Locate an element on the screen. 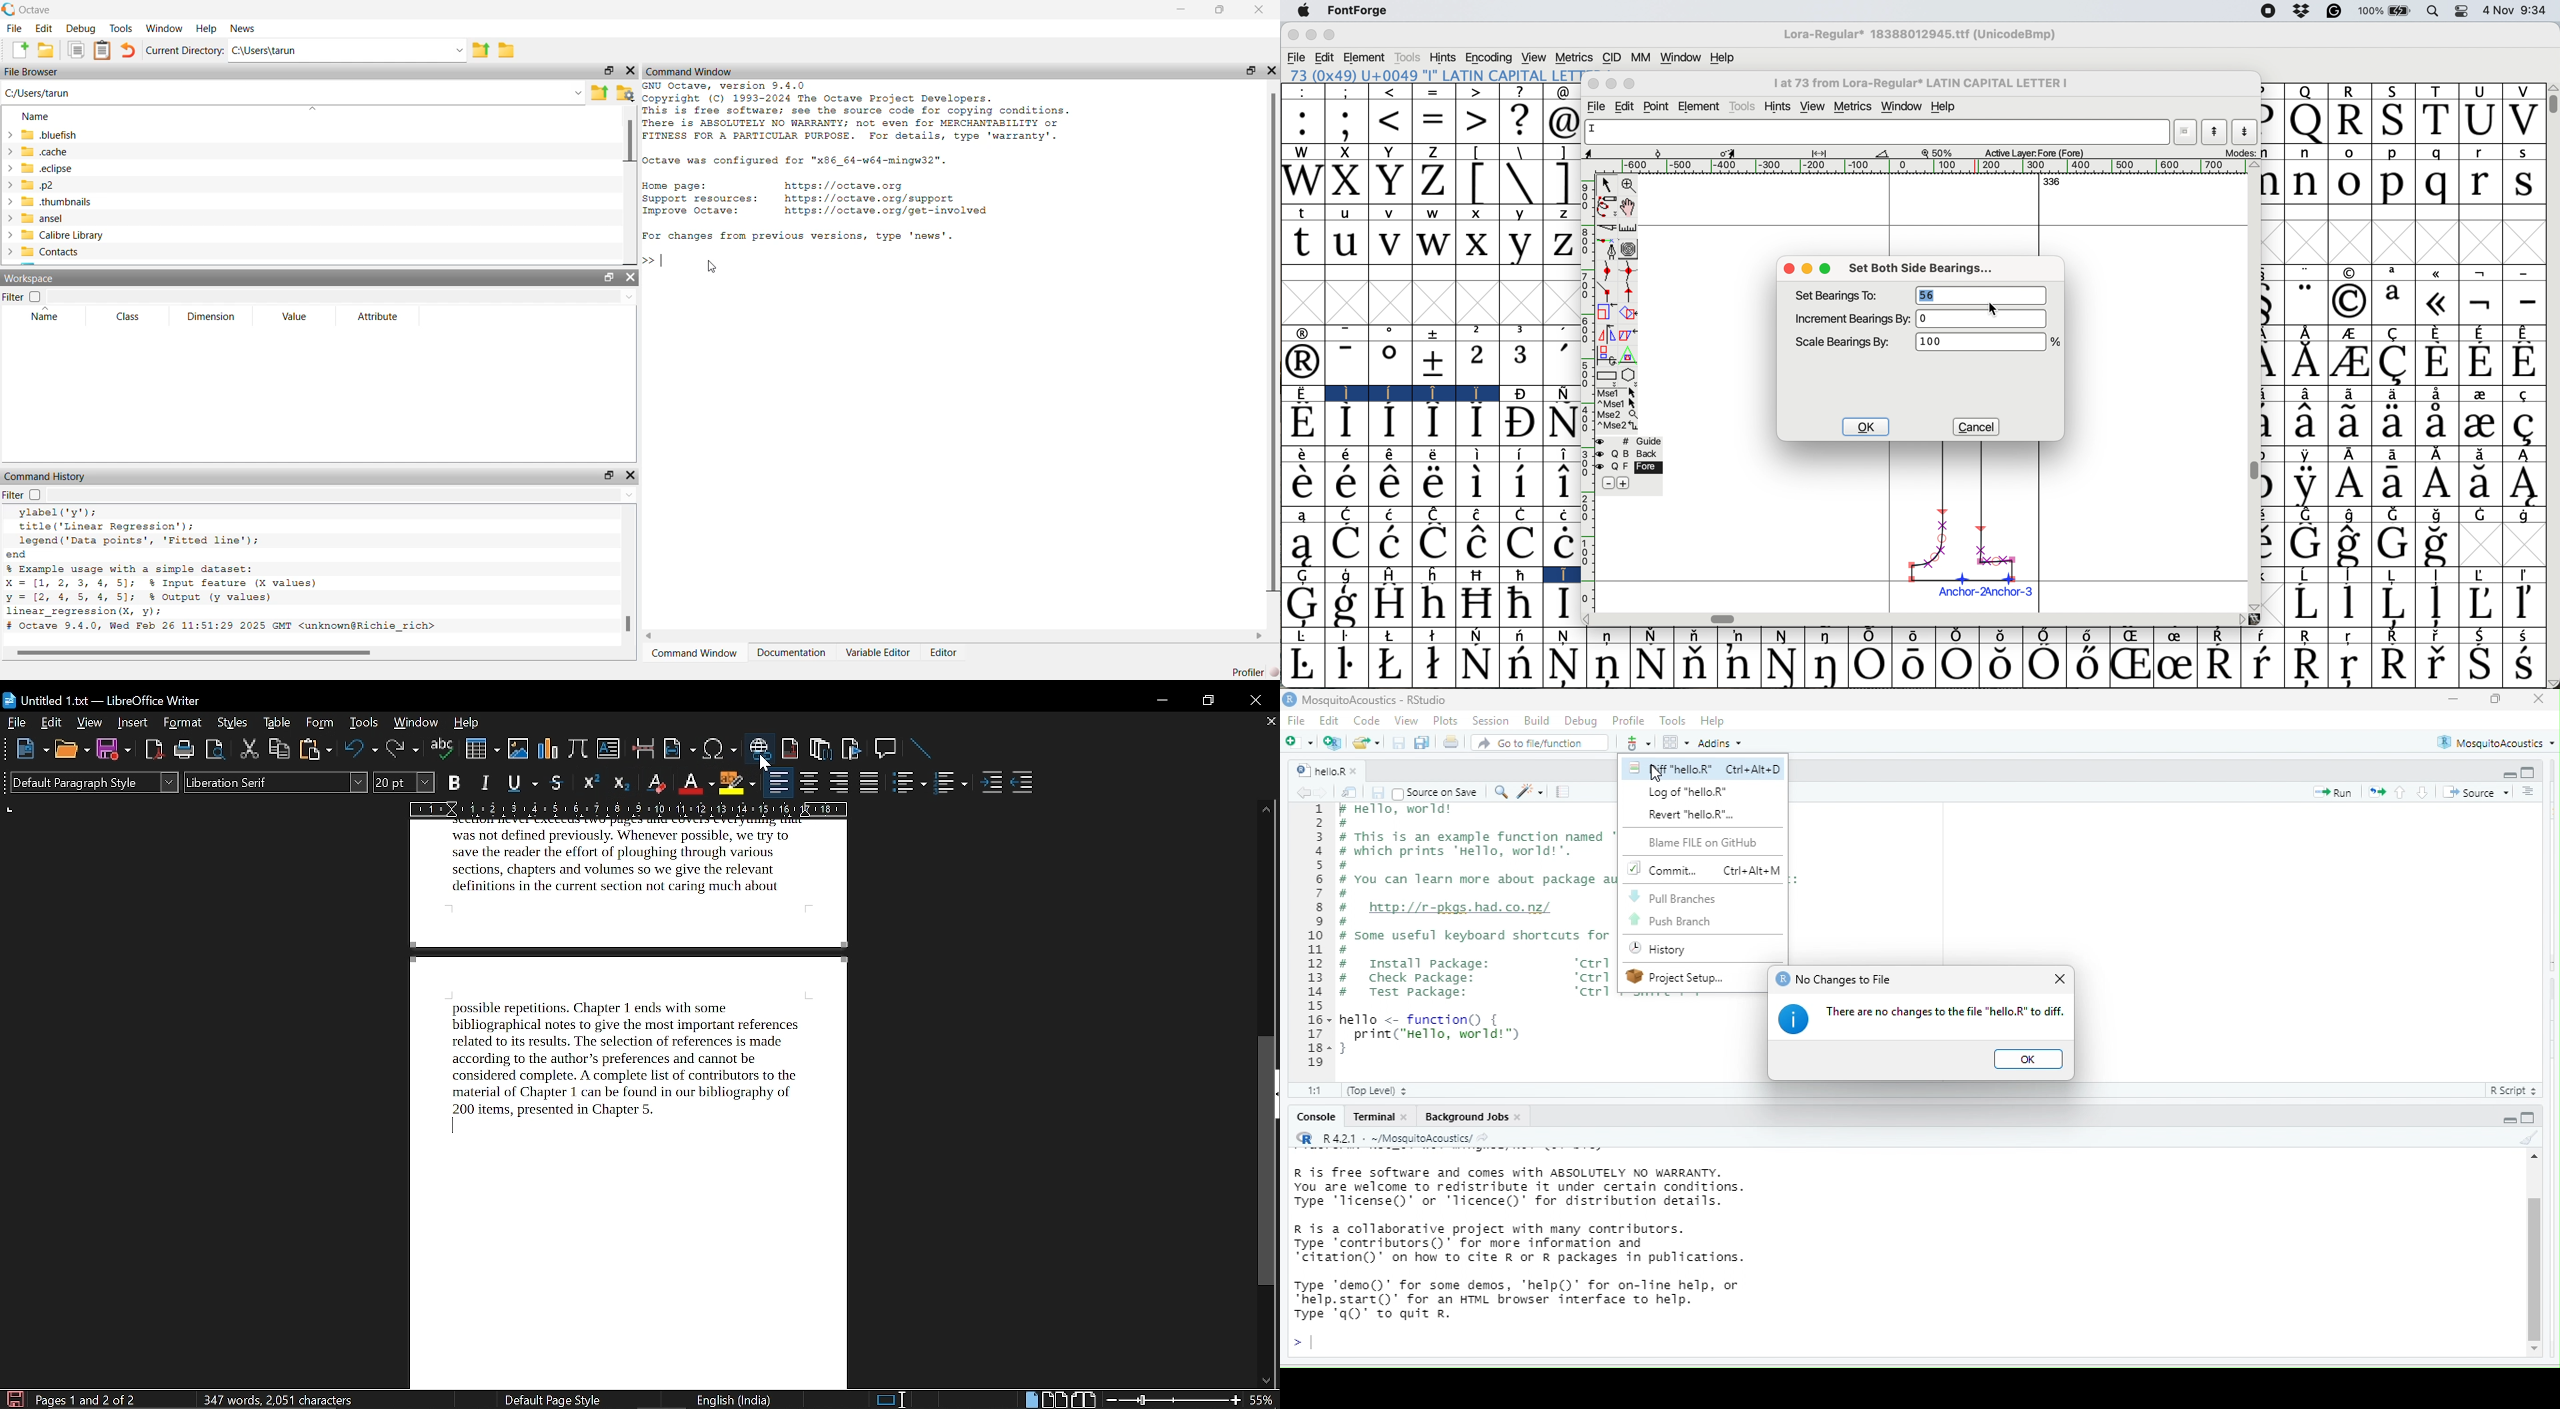 The image size is (2576, 1428). View is located at coordinates (1402, 721).